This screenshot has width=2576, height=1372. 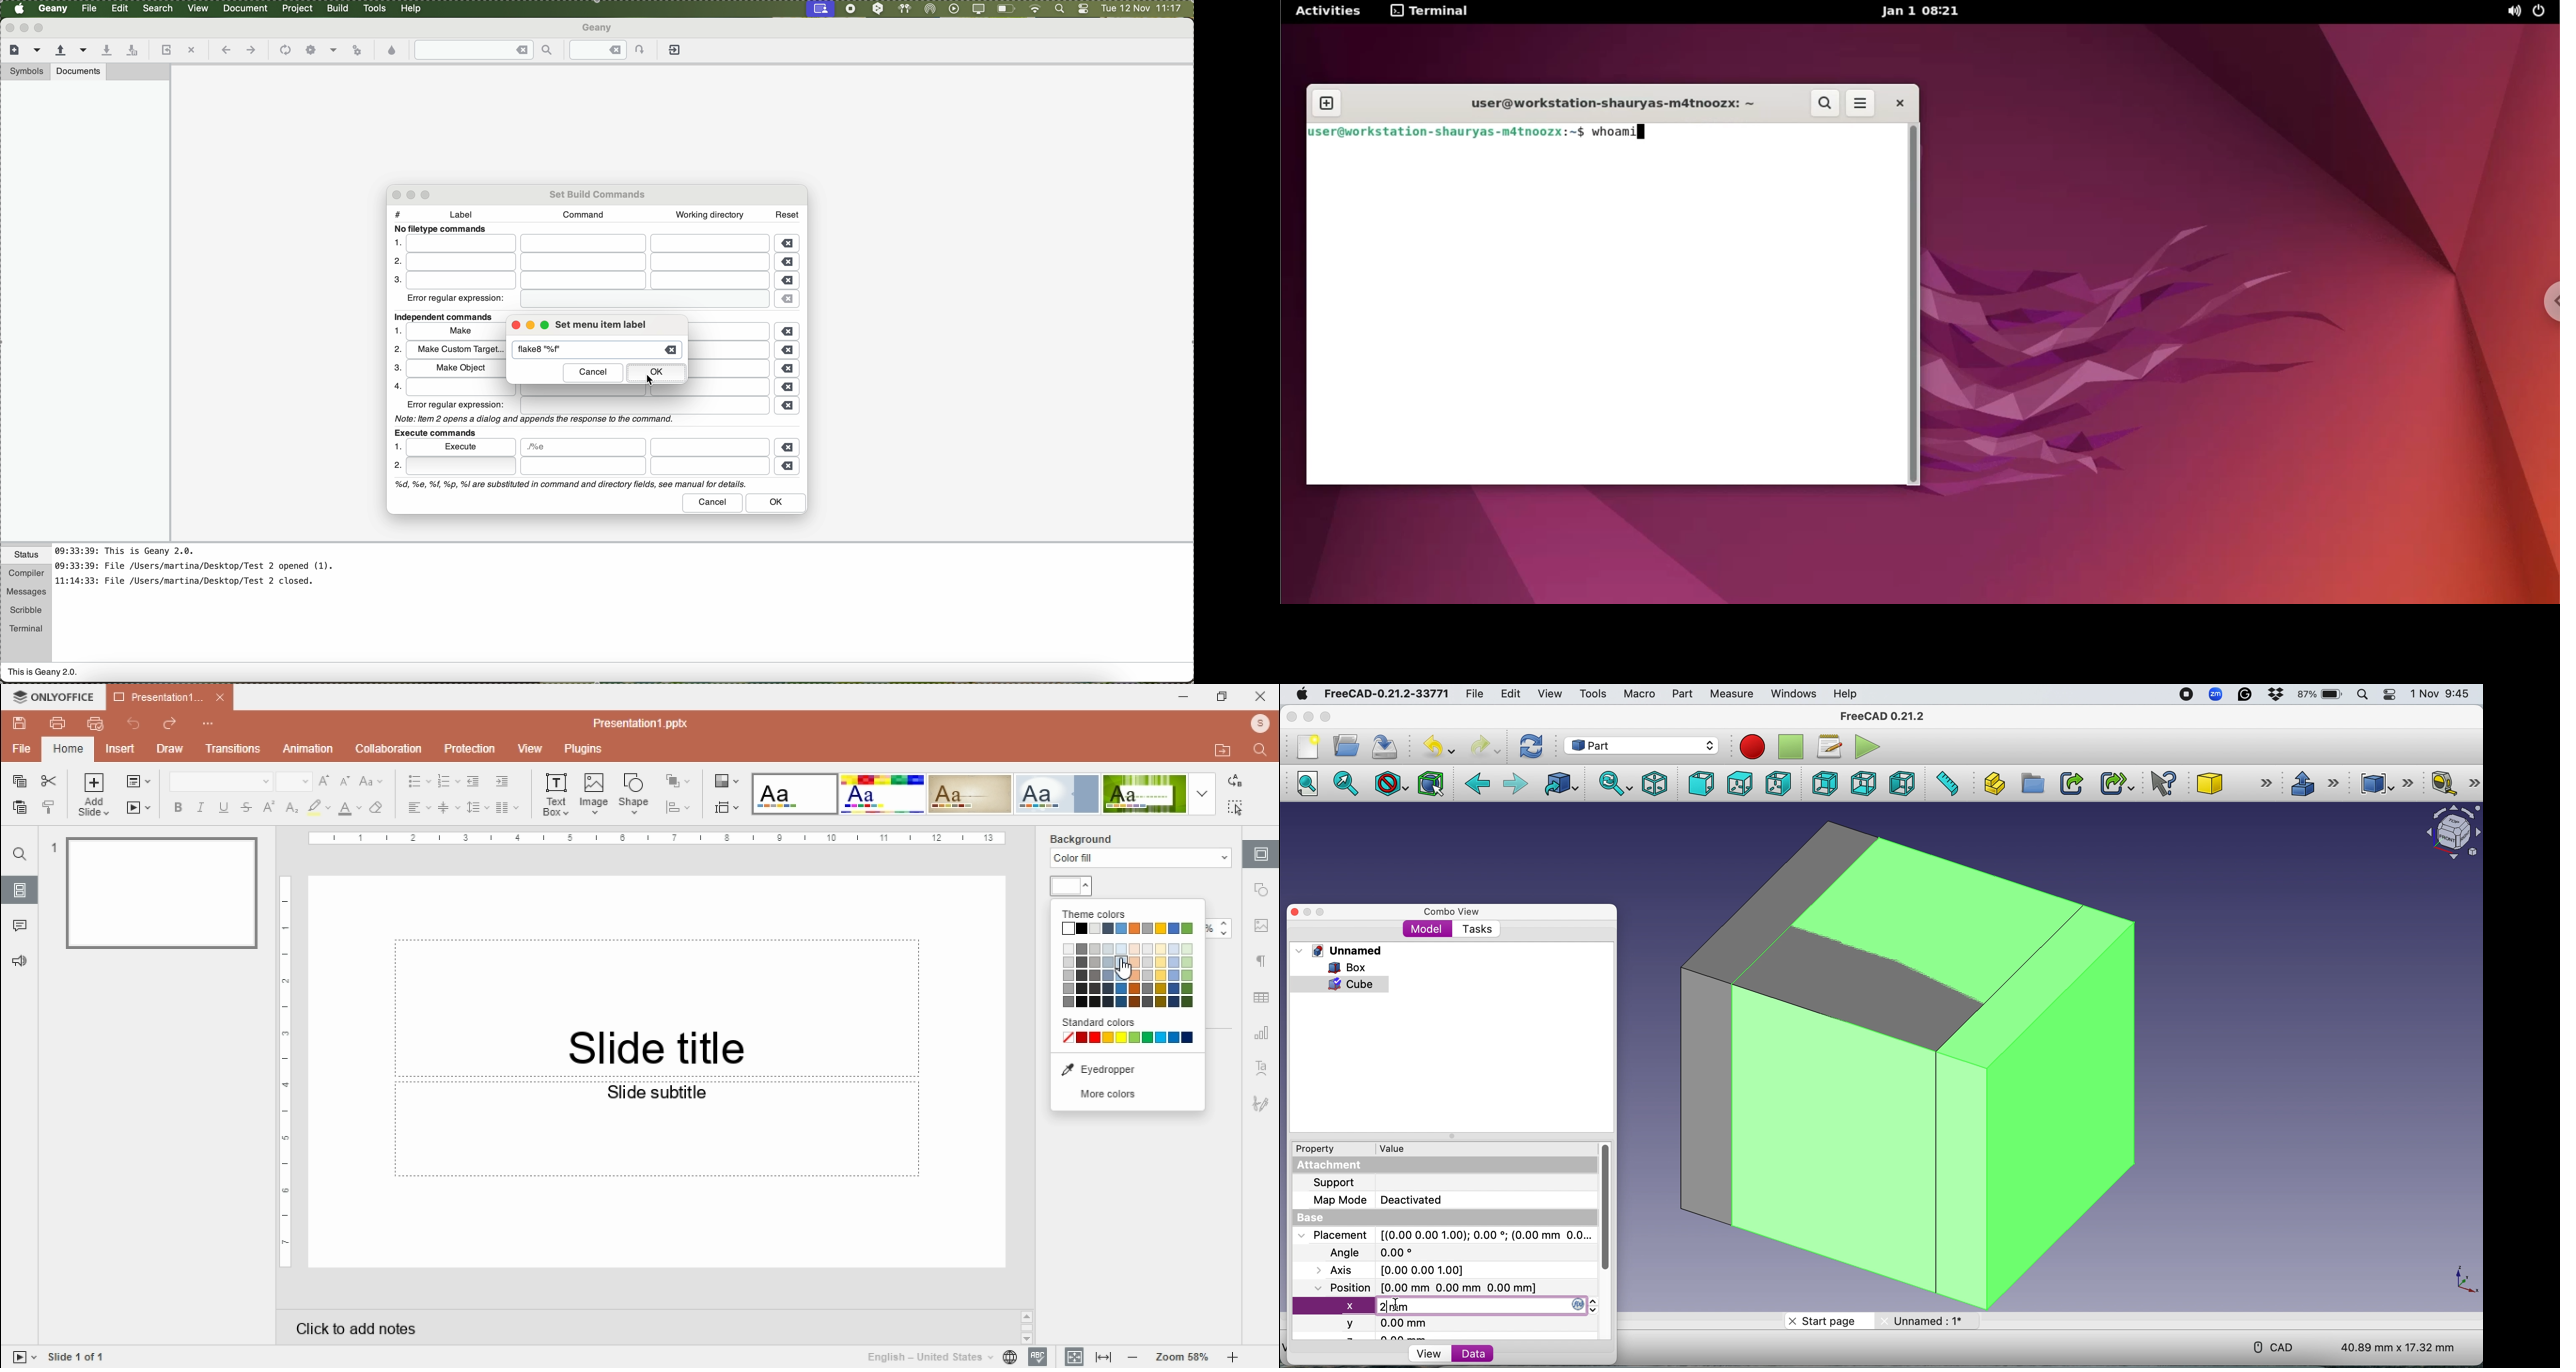 I want to click on save, so click(x=20, y=722).